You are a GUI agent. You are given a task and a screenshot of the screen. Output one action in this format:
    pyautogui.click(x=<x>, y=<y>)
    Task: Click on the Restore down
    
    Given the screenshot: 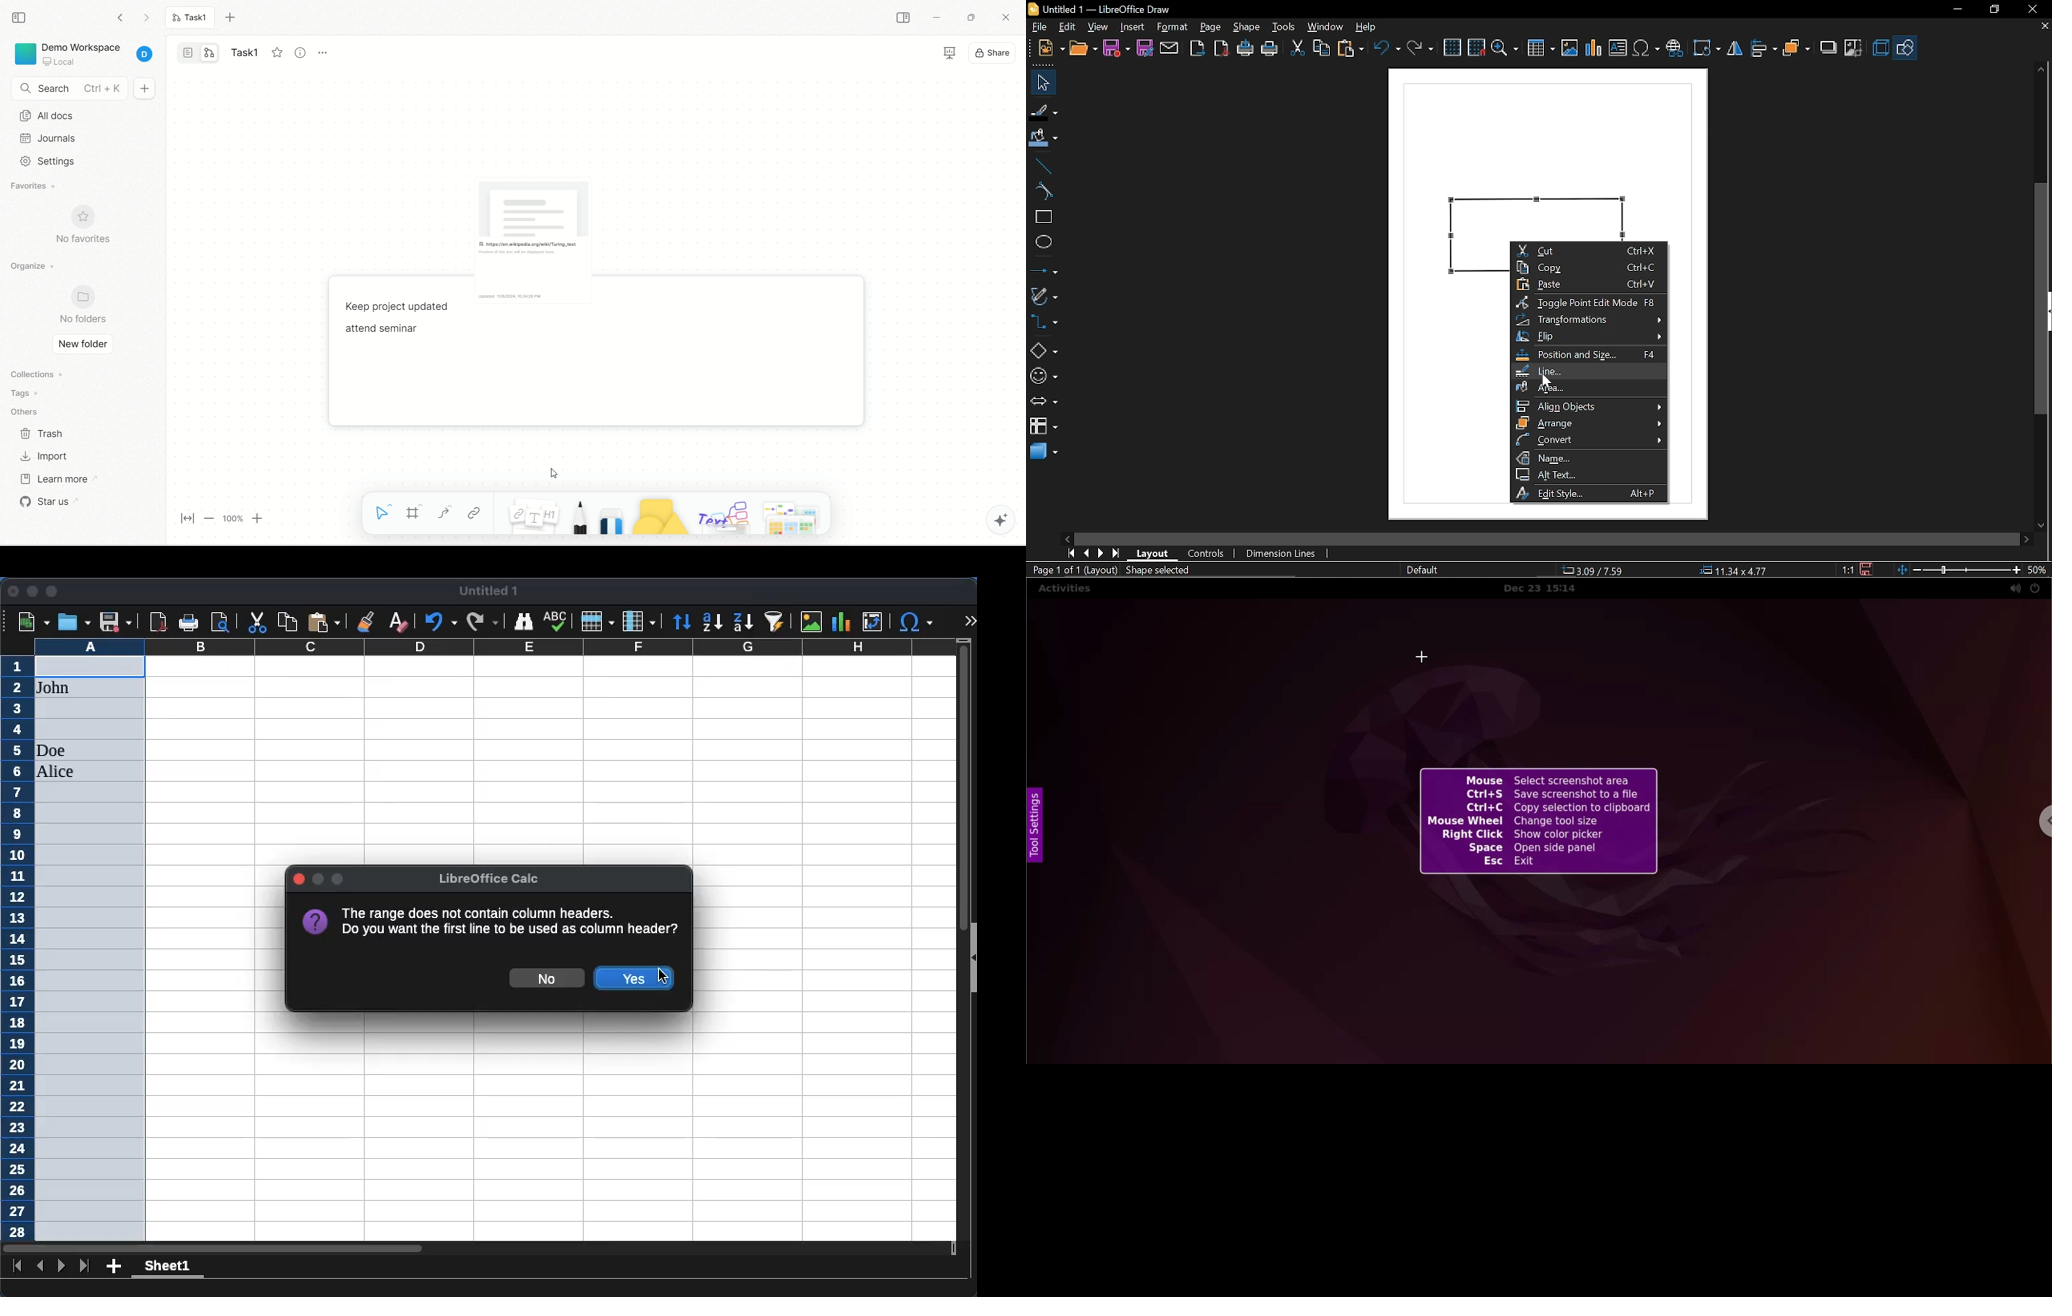 What is the action you would take?
    pyautogui.click(x=1992, y=10)
    